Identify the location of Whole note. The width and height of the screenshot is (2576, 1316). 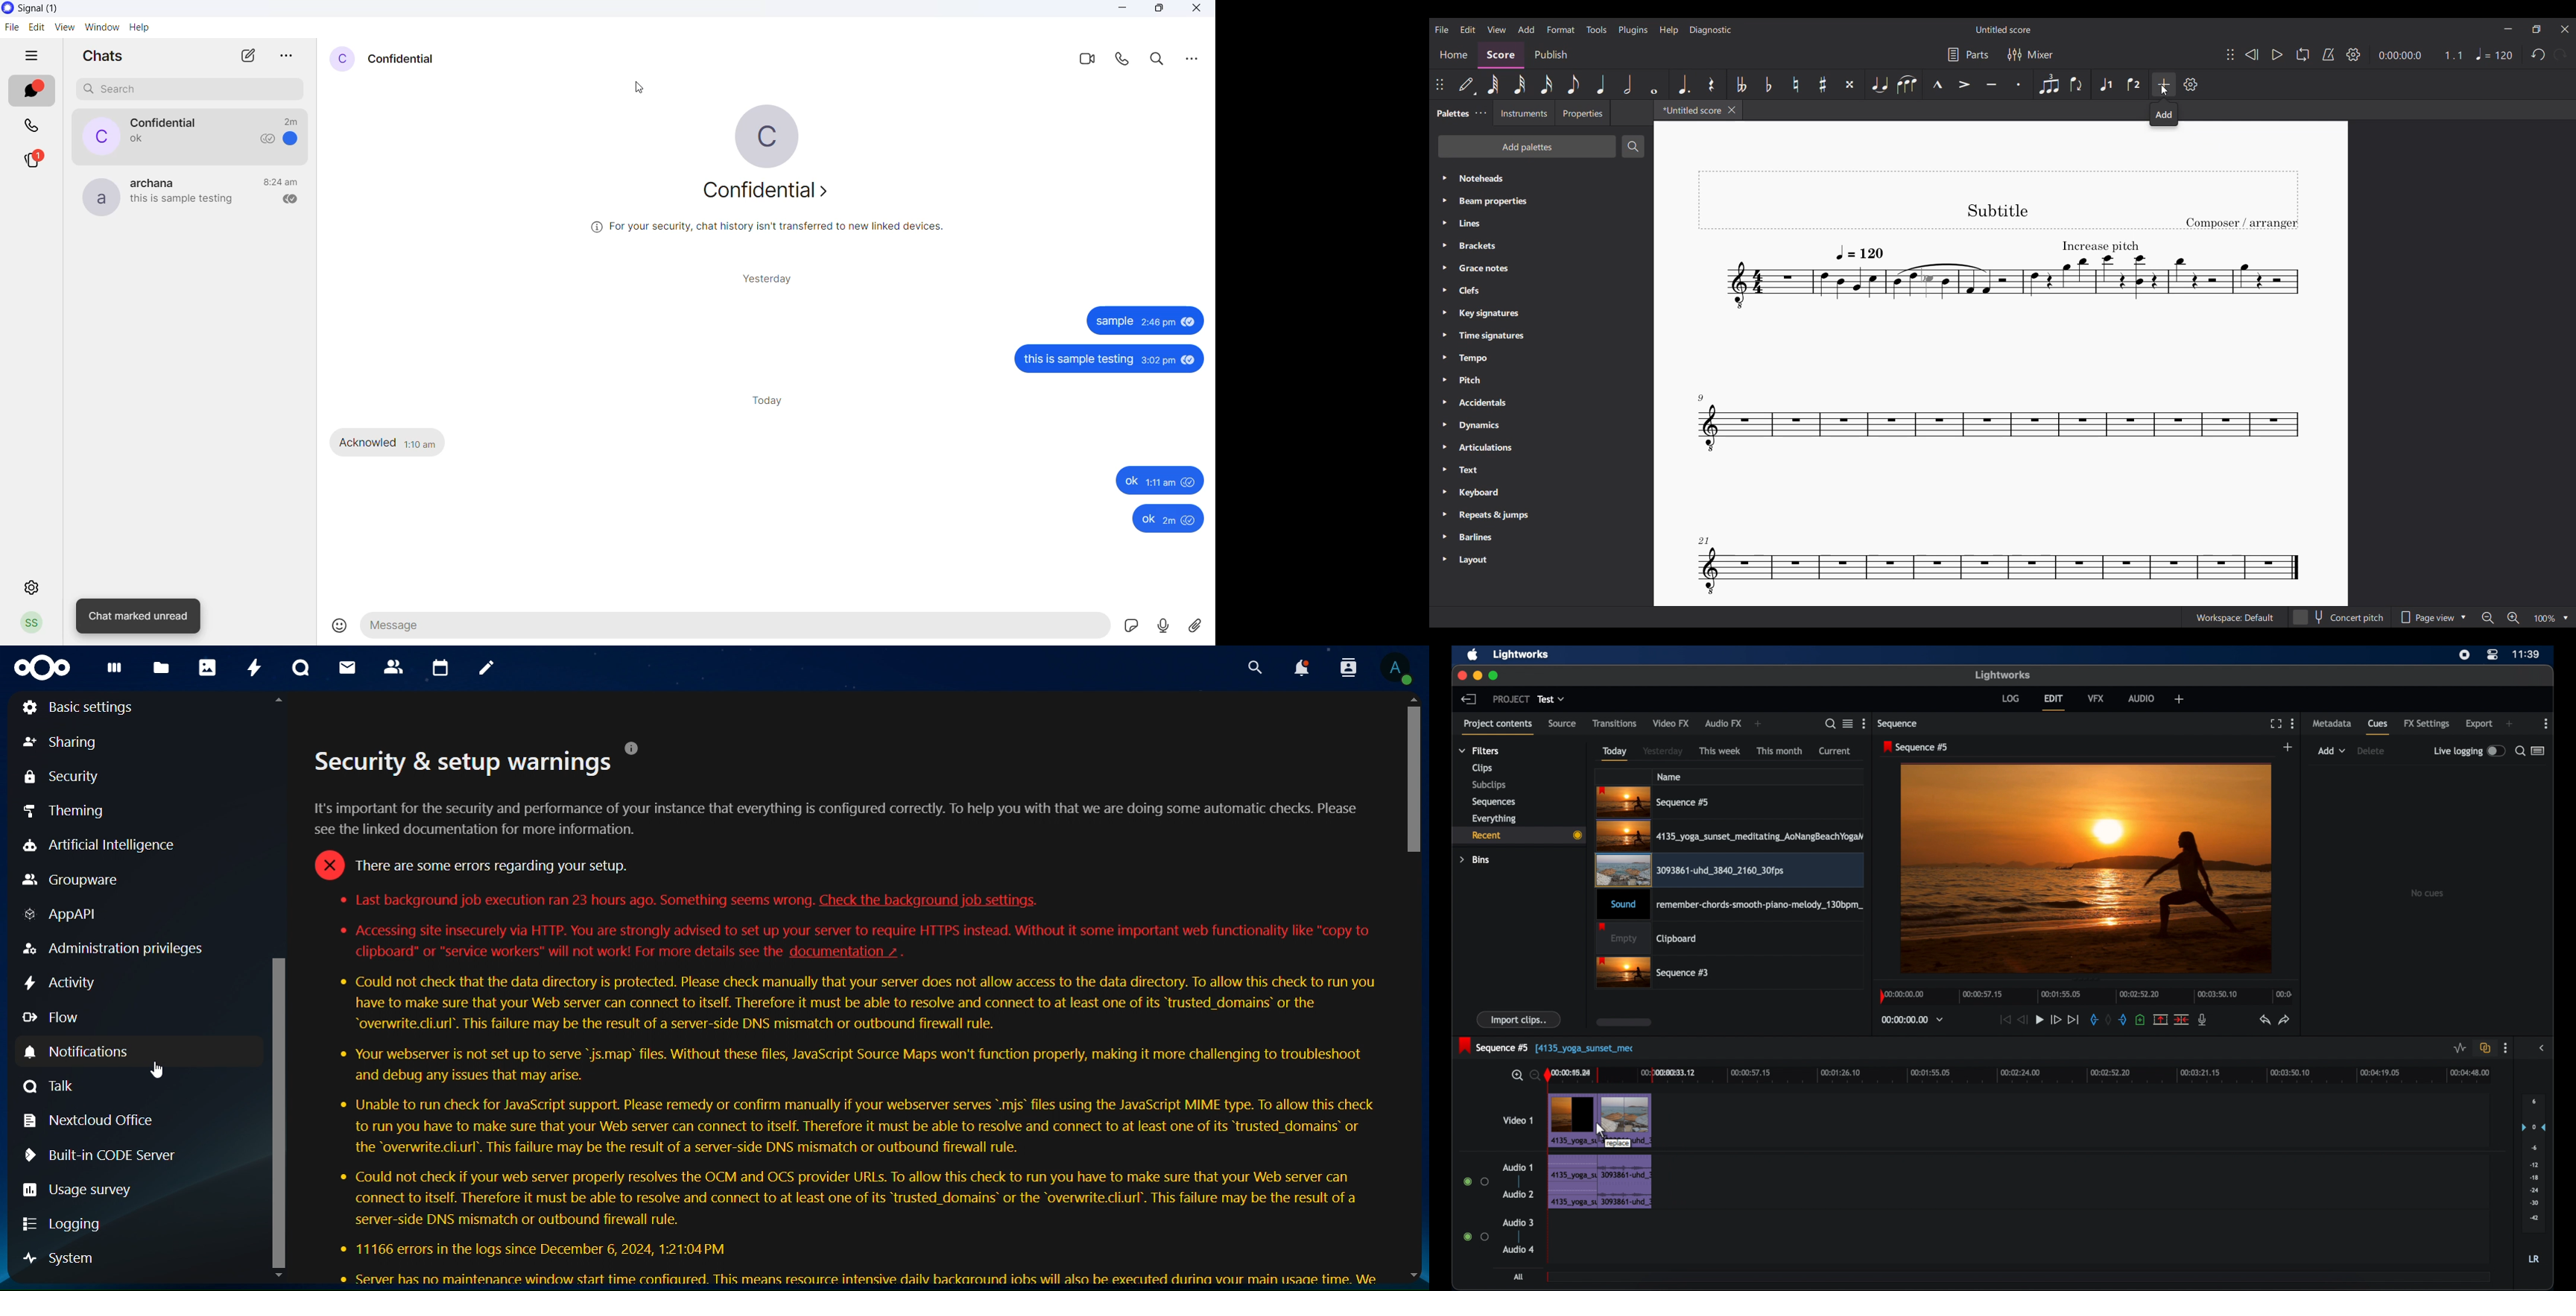
(1655, 84).